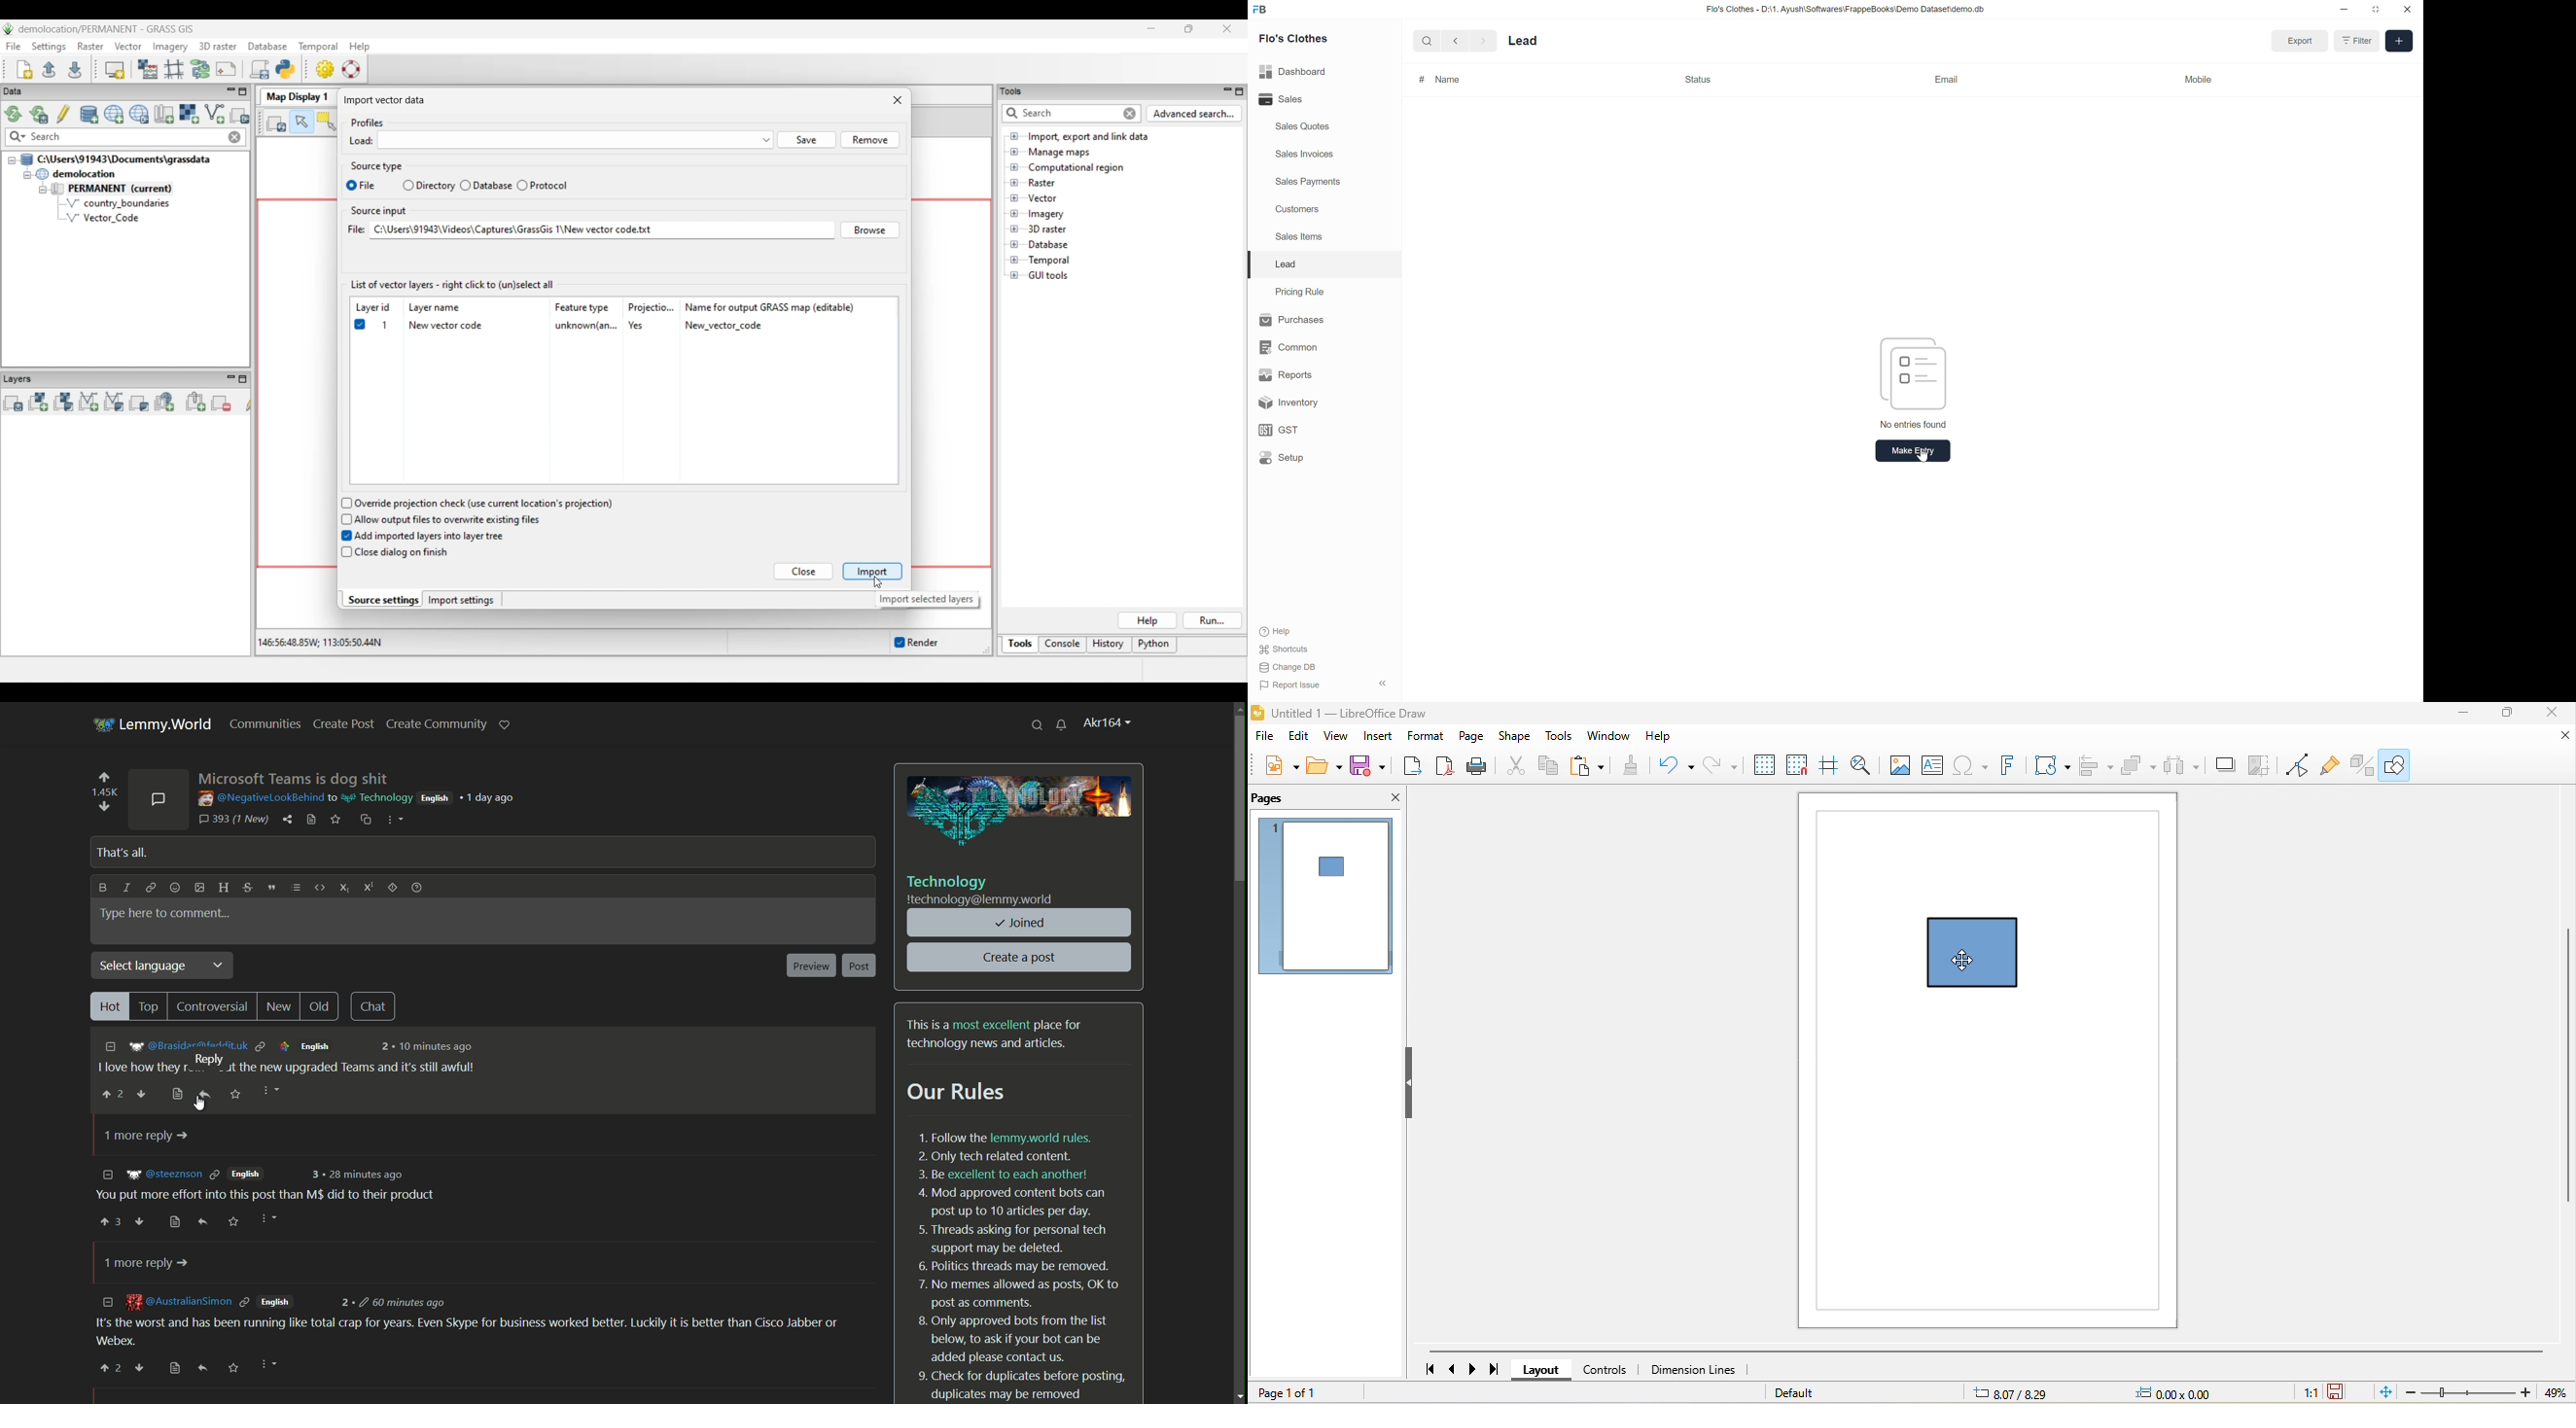 This screenshot has width=2576, height=1428. I want to click on cursor, so click(1925, 457).